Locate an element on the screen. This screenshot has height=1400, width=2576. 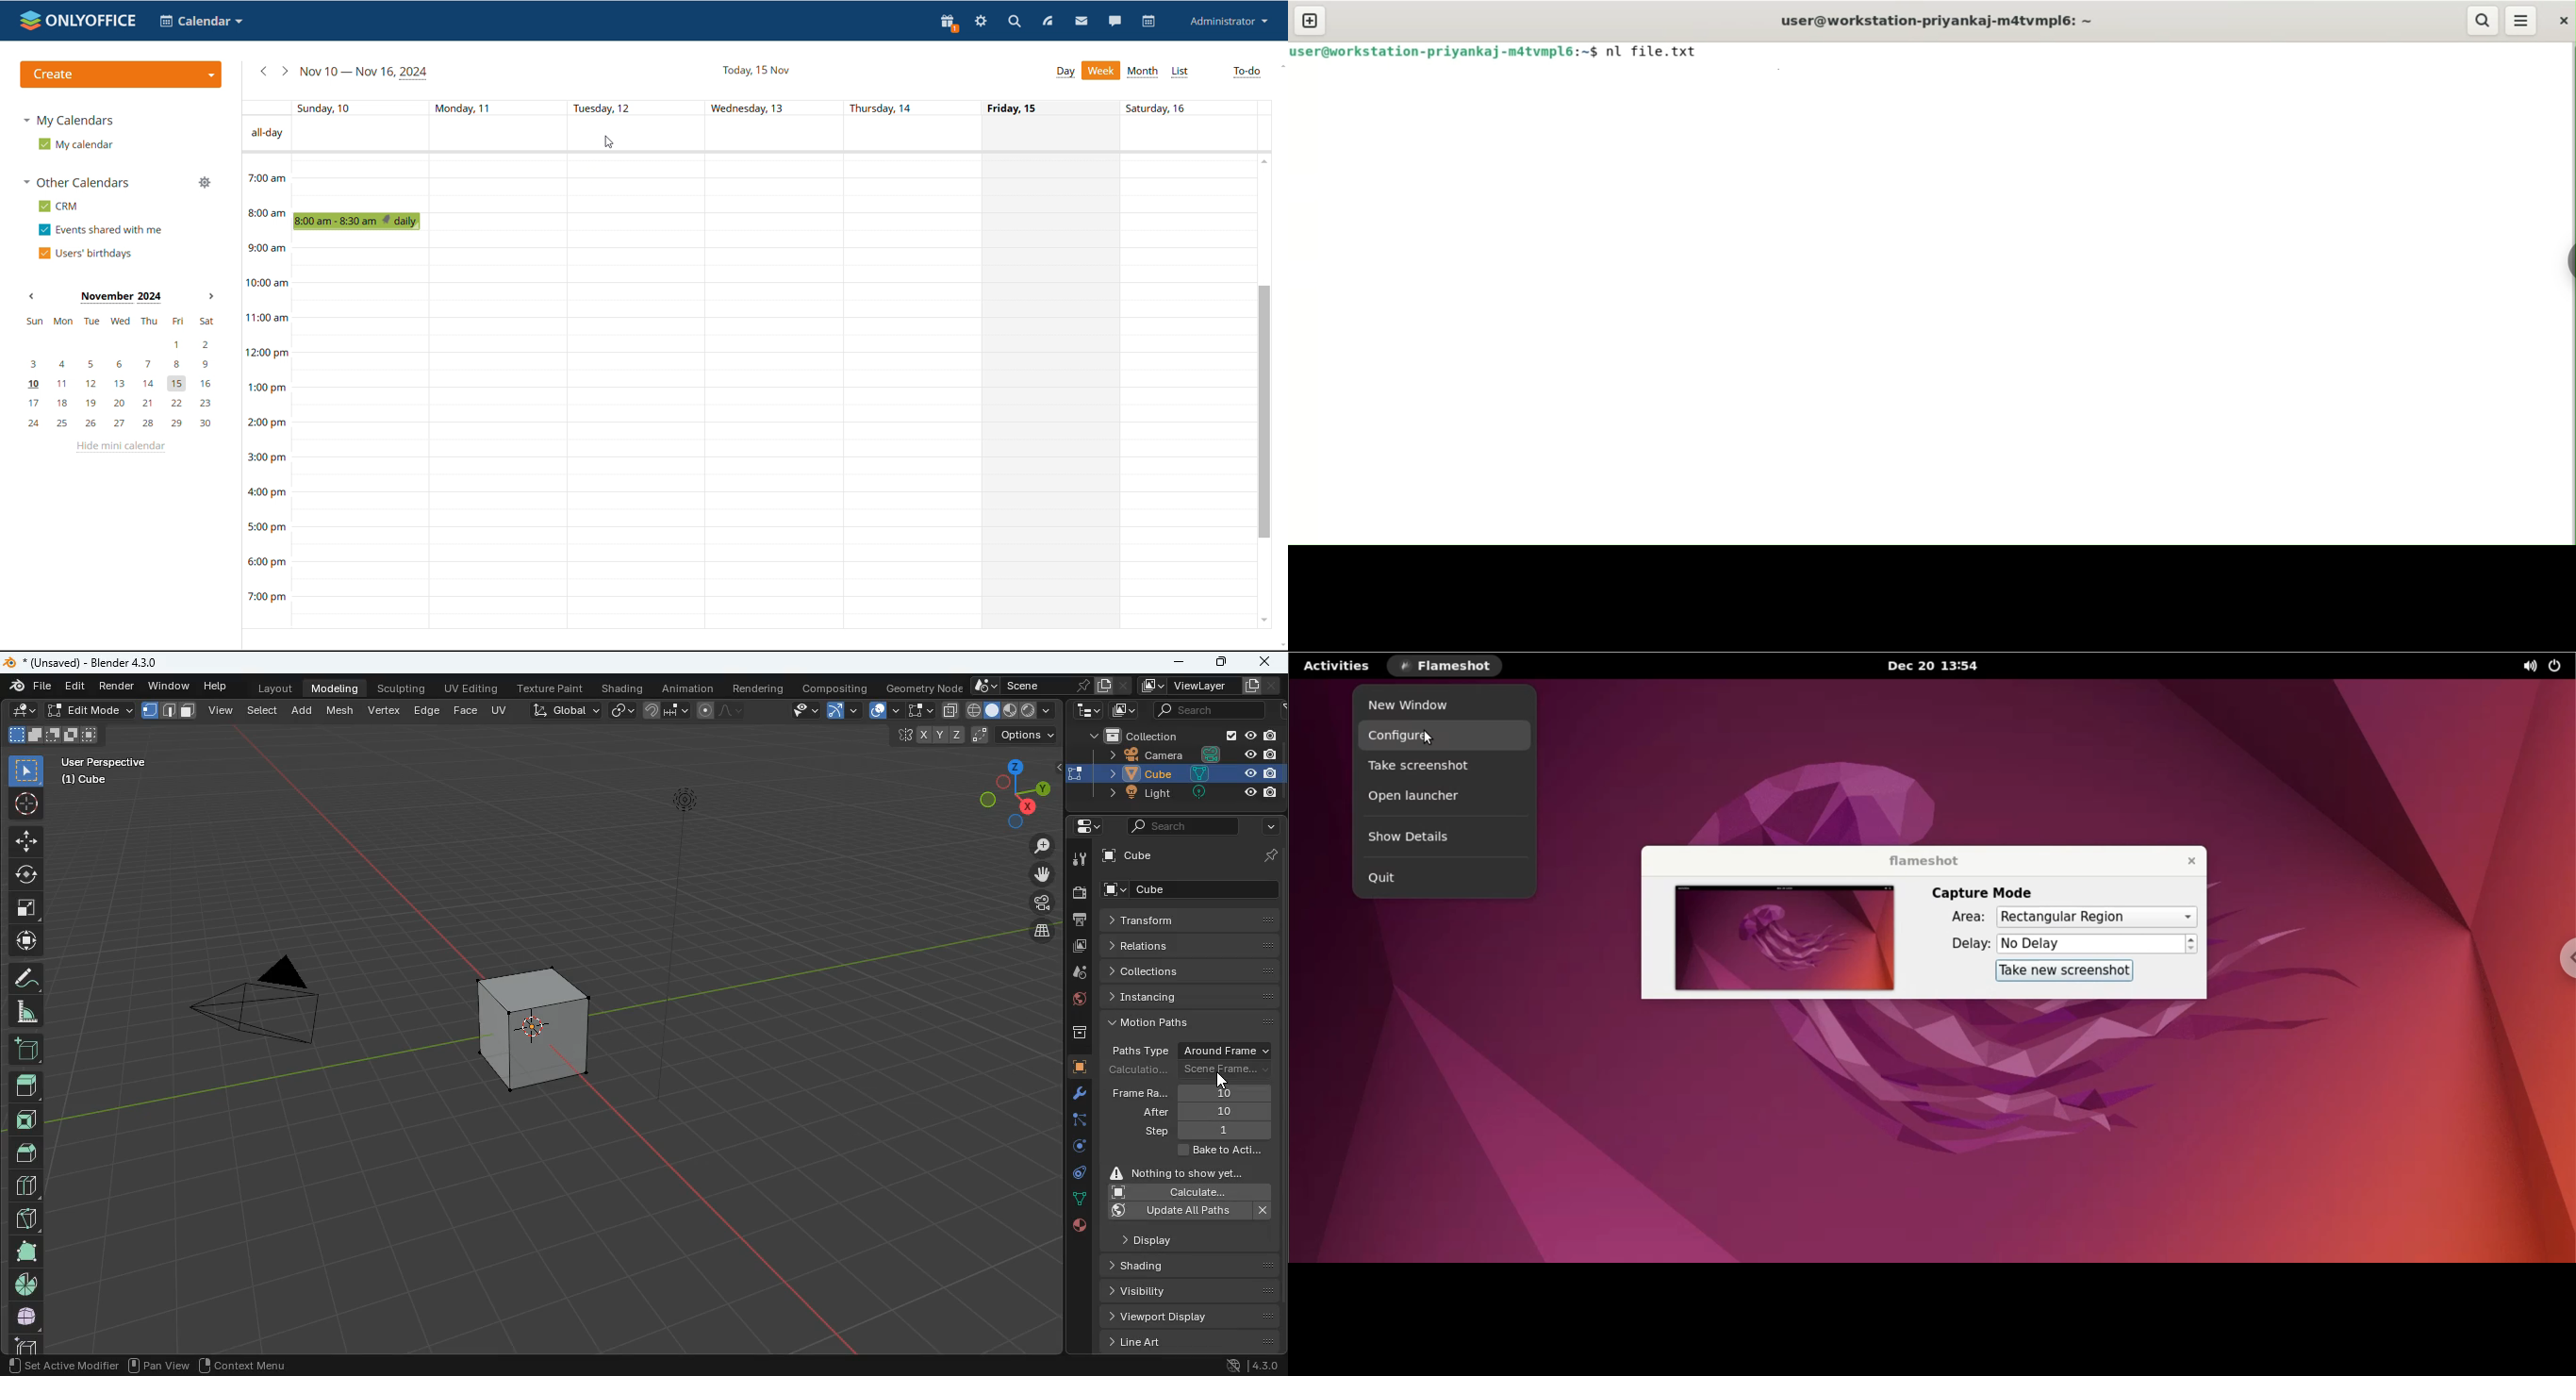
show details is located at coordinates (1444, 834).